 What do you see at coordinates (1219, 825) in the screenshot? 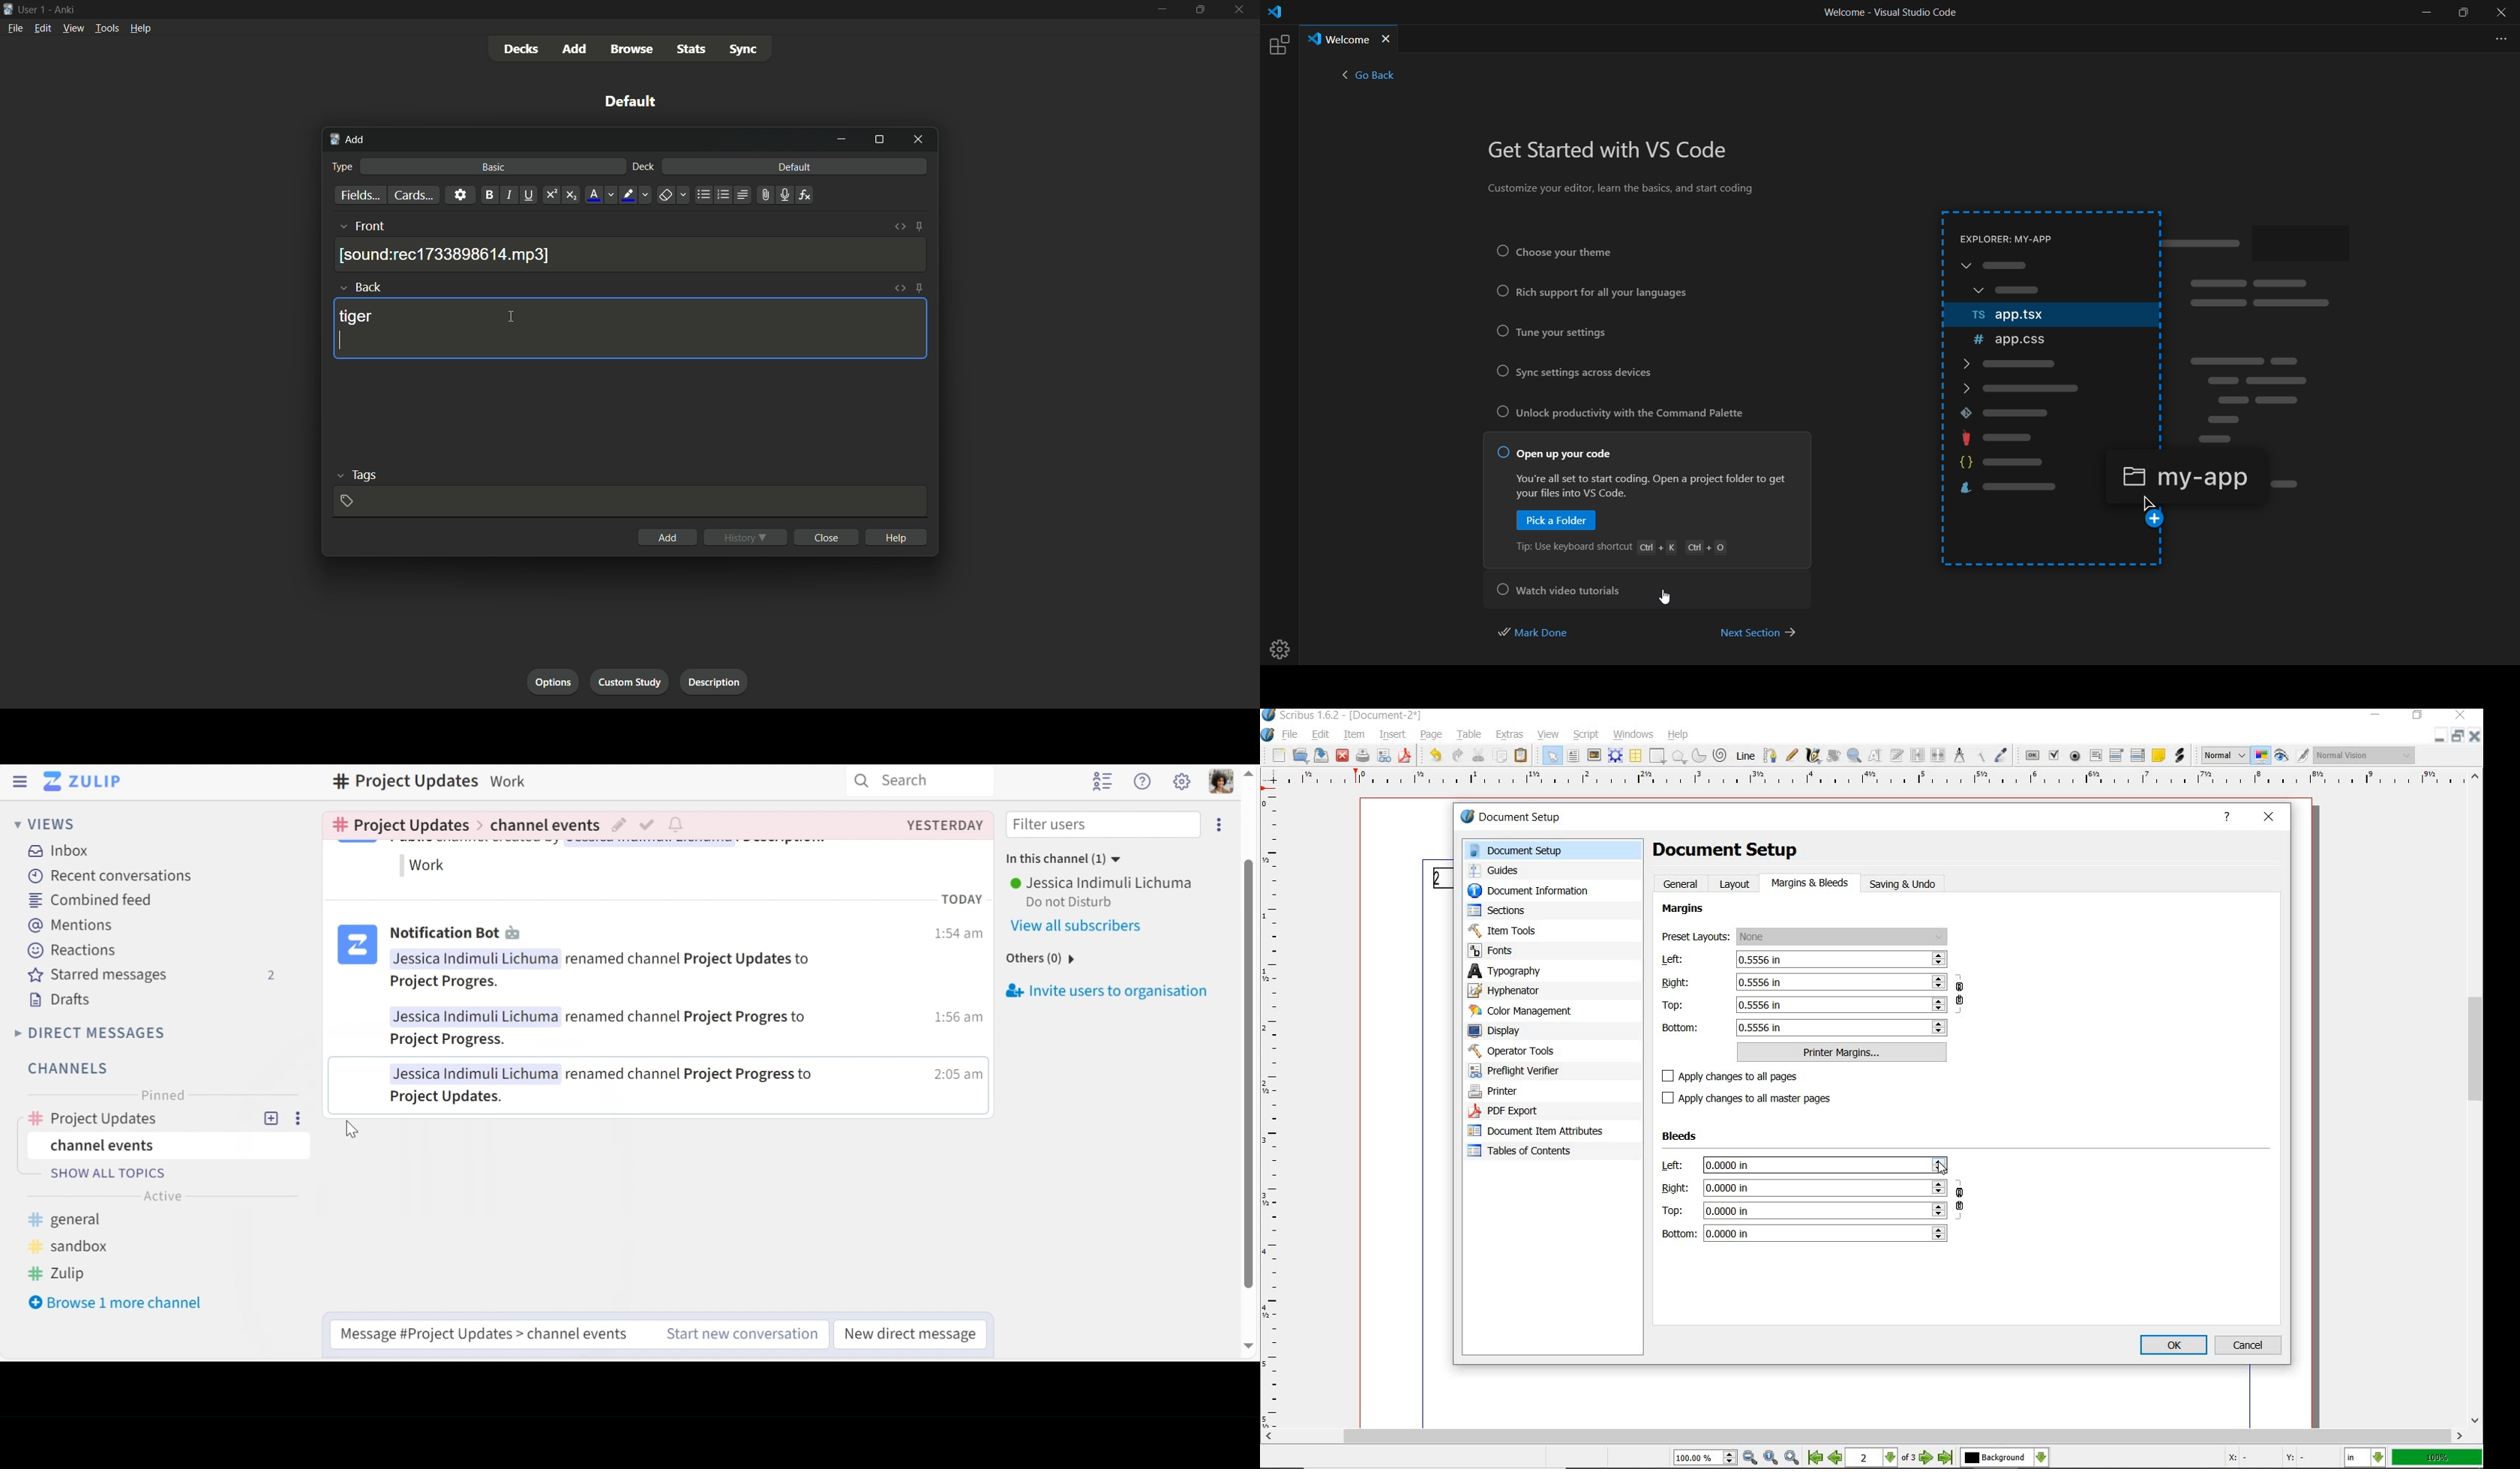
I see `Invite users to organisation` at bounding box center [1219, 825].